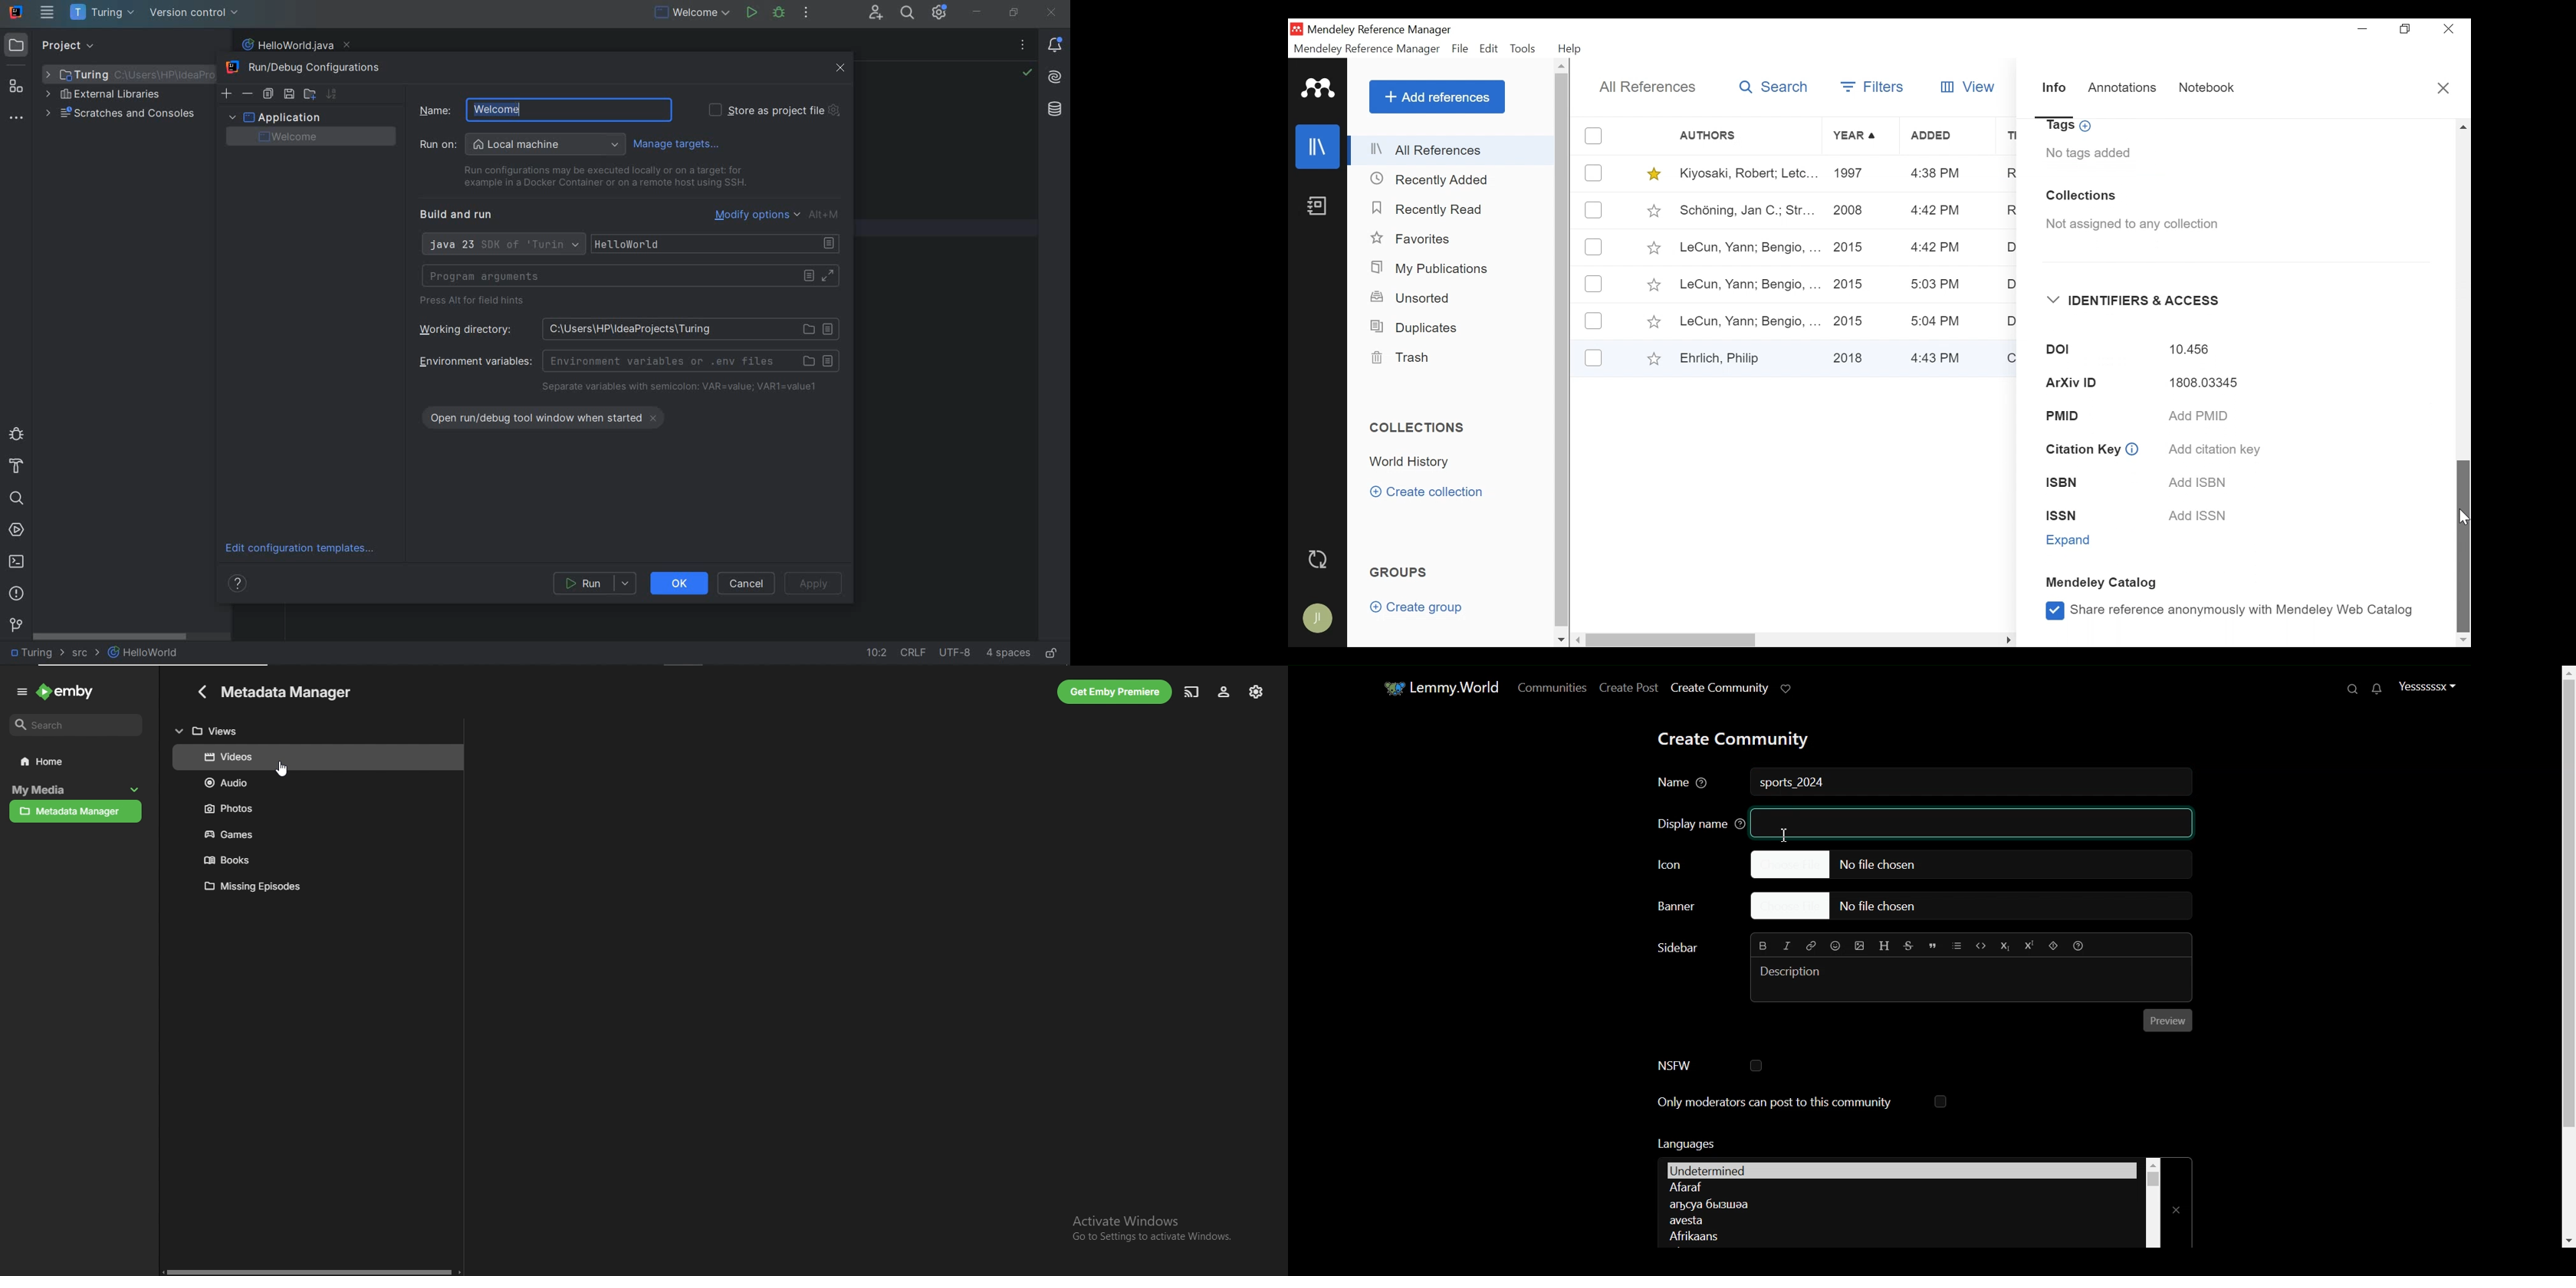  I want to click on Hyperlink, so click(1810, 945).